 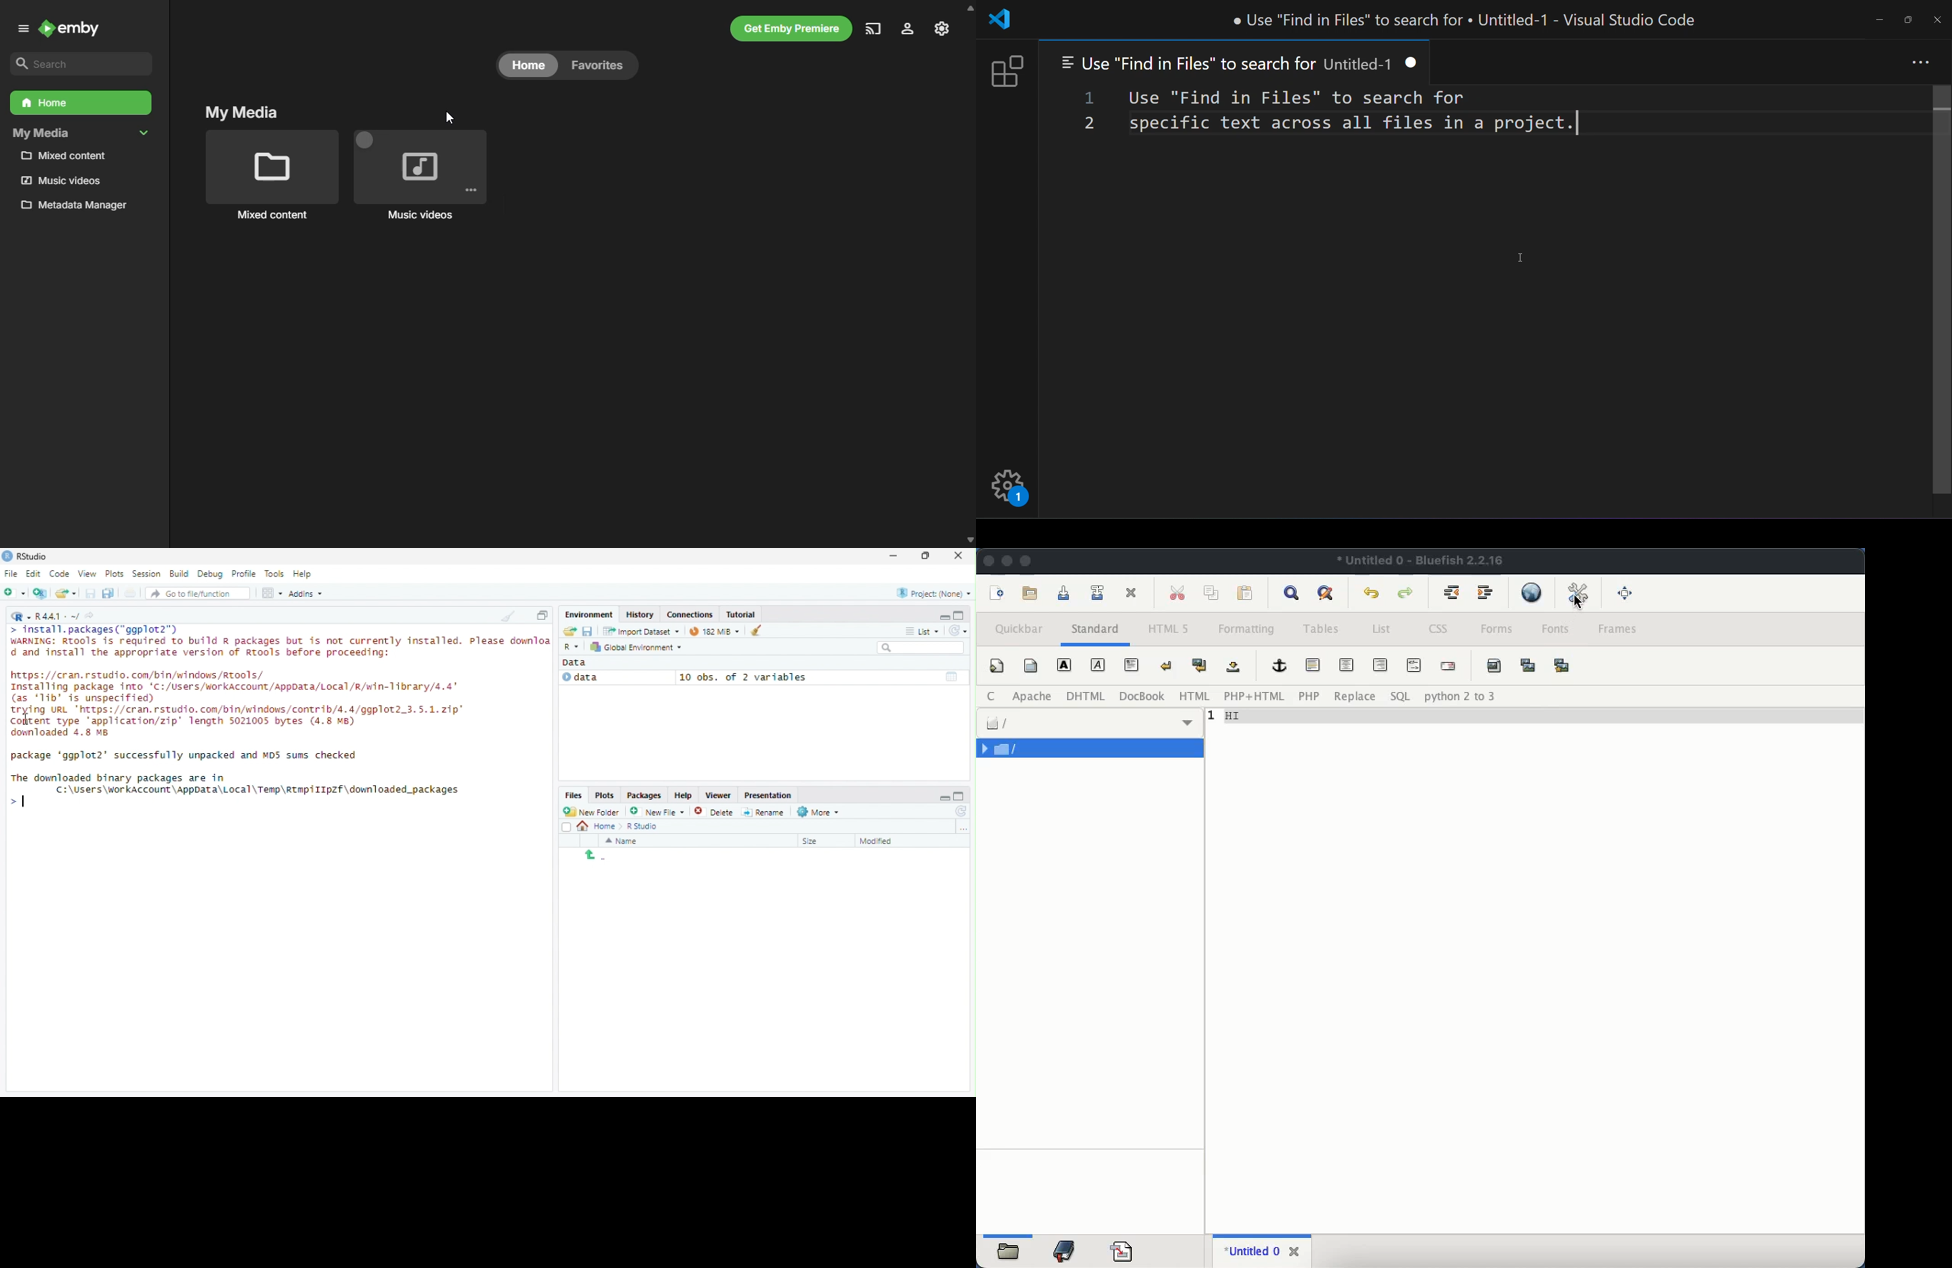 I want to click on Plots, so click(x=604, y=796).